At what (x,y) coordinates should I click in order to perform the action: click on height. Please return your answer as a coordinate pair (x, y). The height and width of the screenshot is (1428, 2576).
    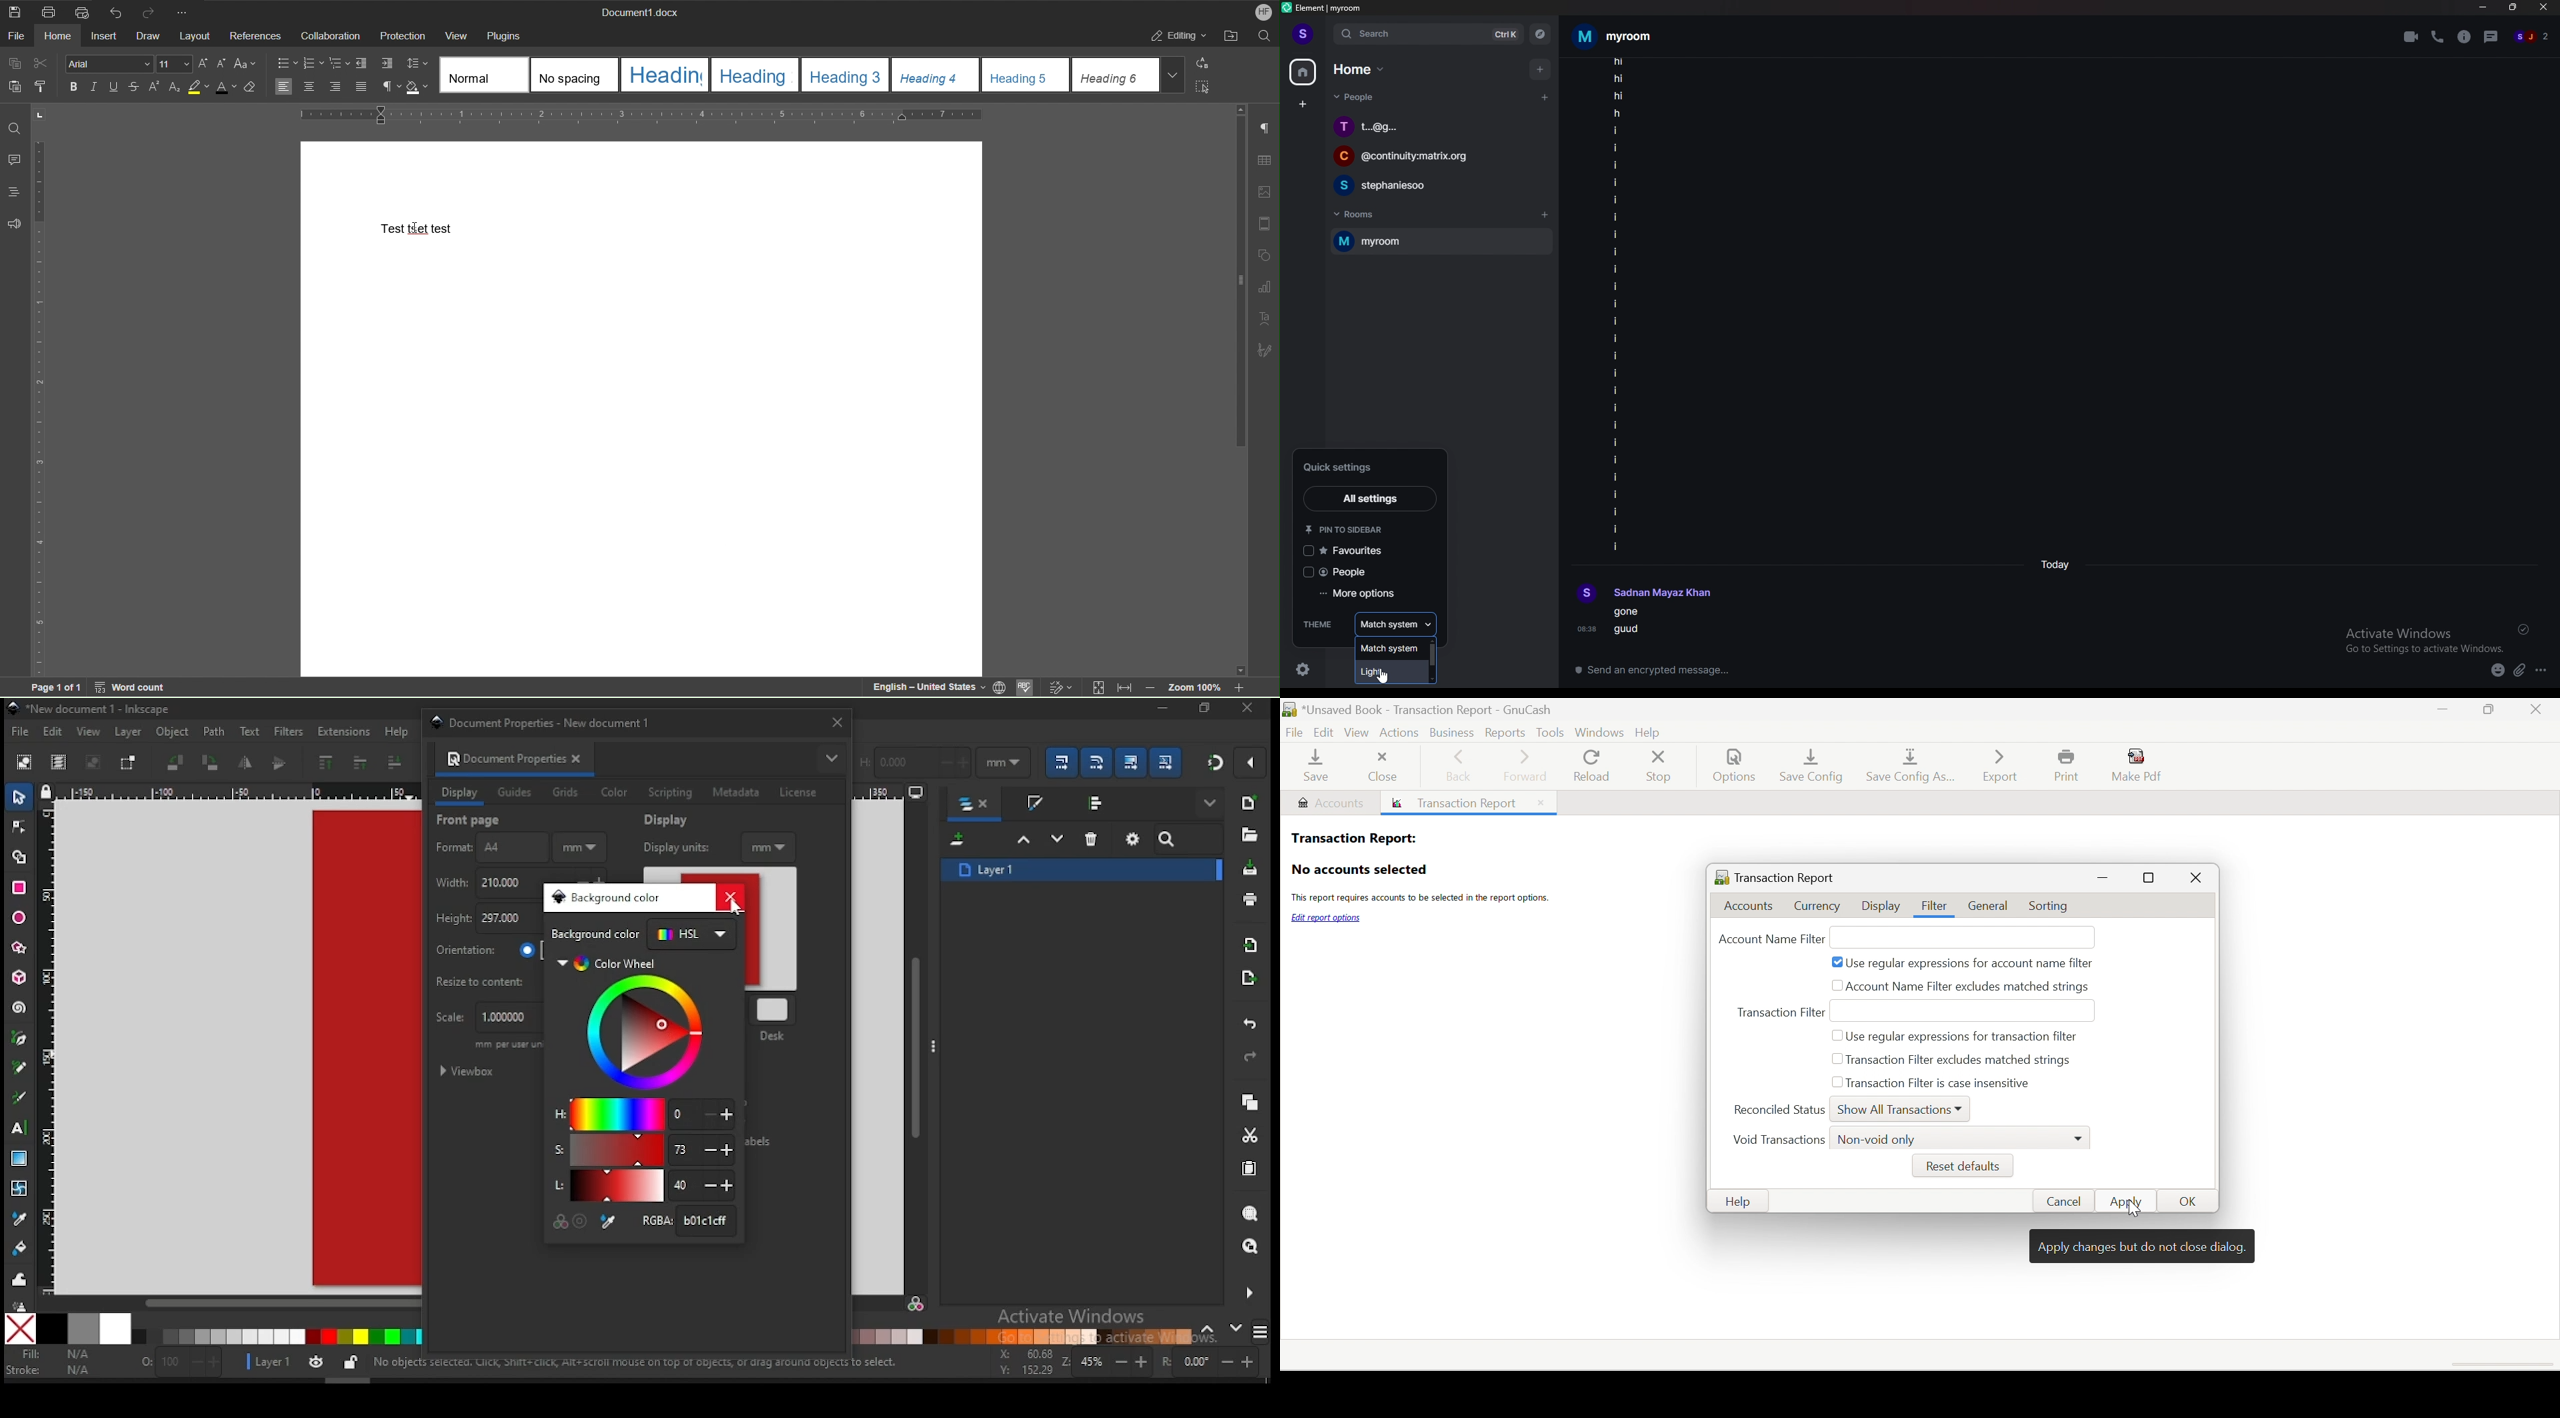
    Looking at the image, I should click on (486, 920).